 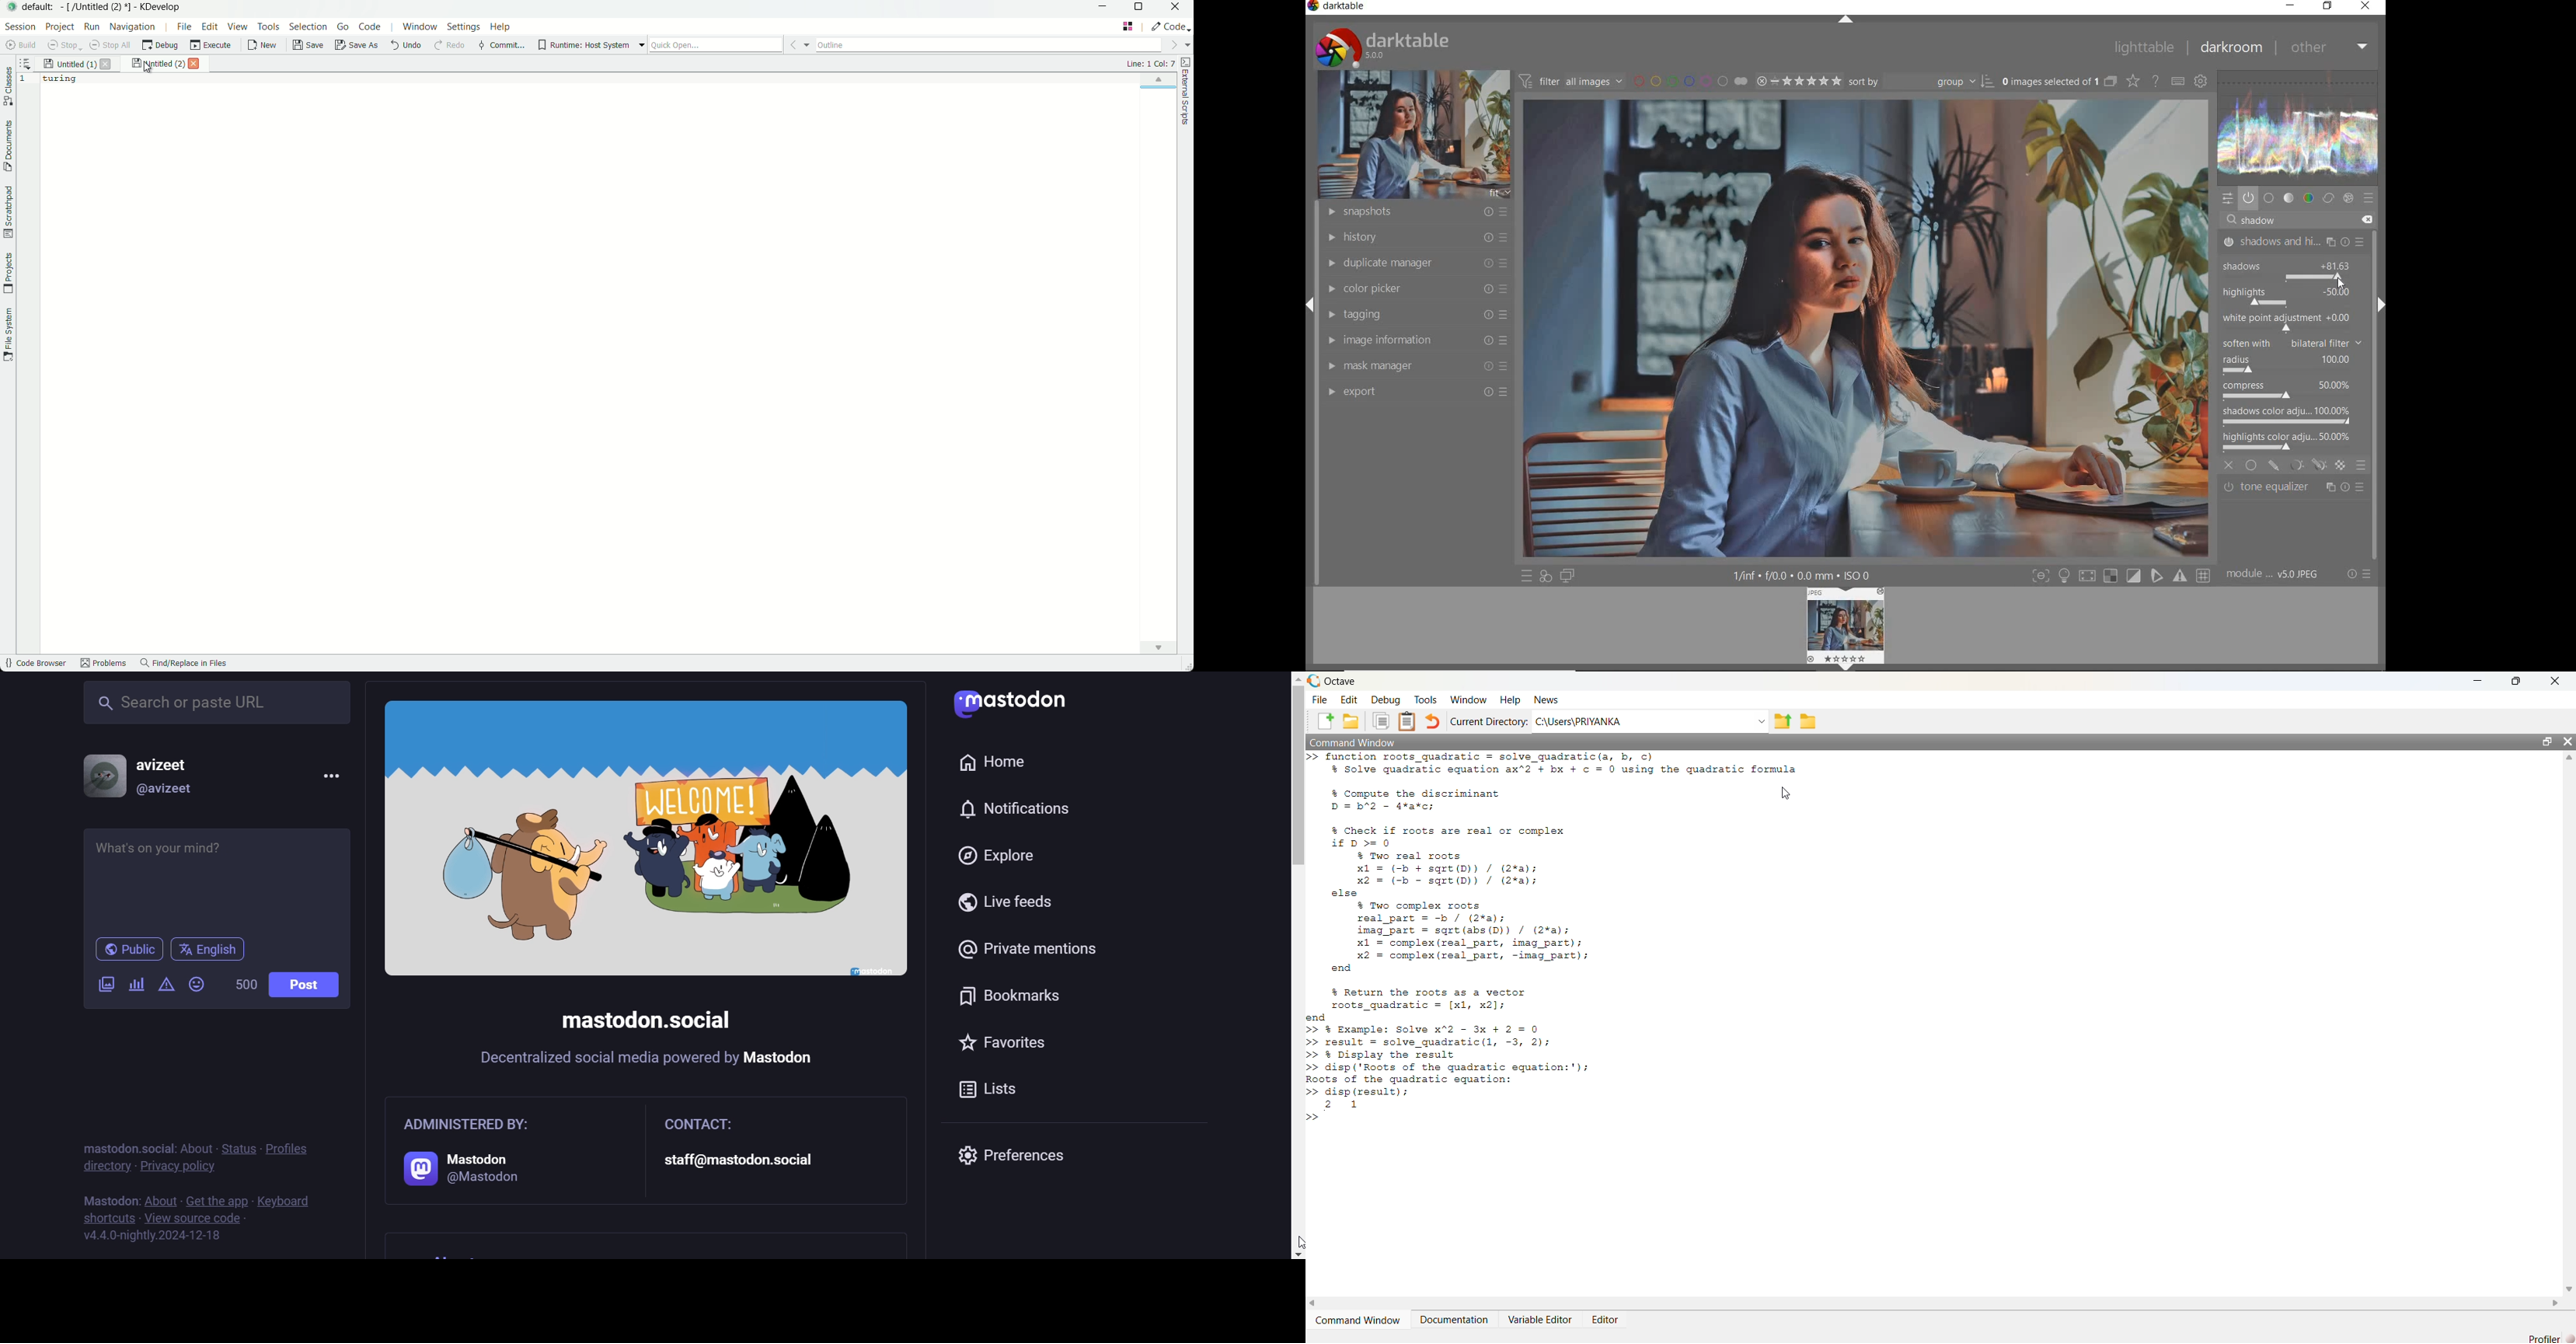 I want to click on highlights color adjustment, so click(x=2289, y=439).